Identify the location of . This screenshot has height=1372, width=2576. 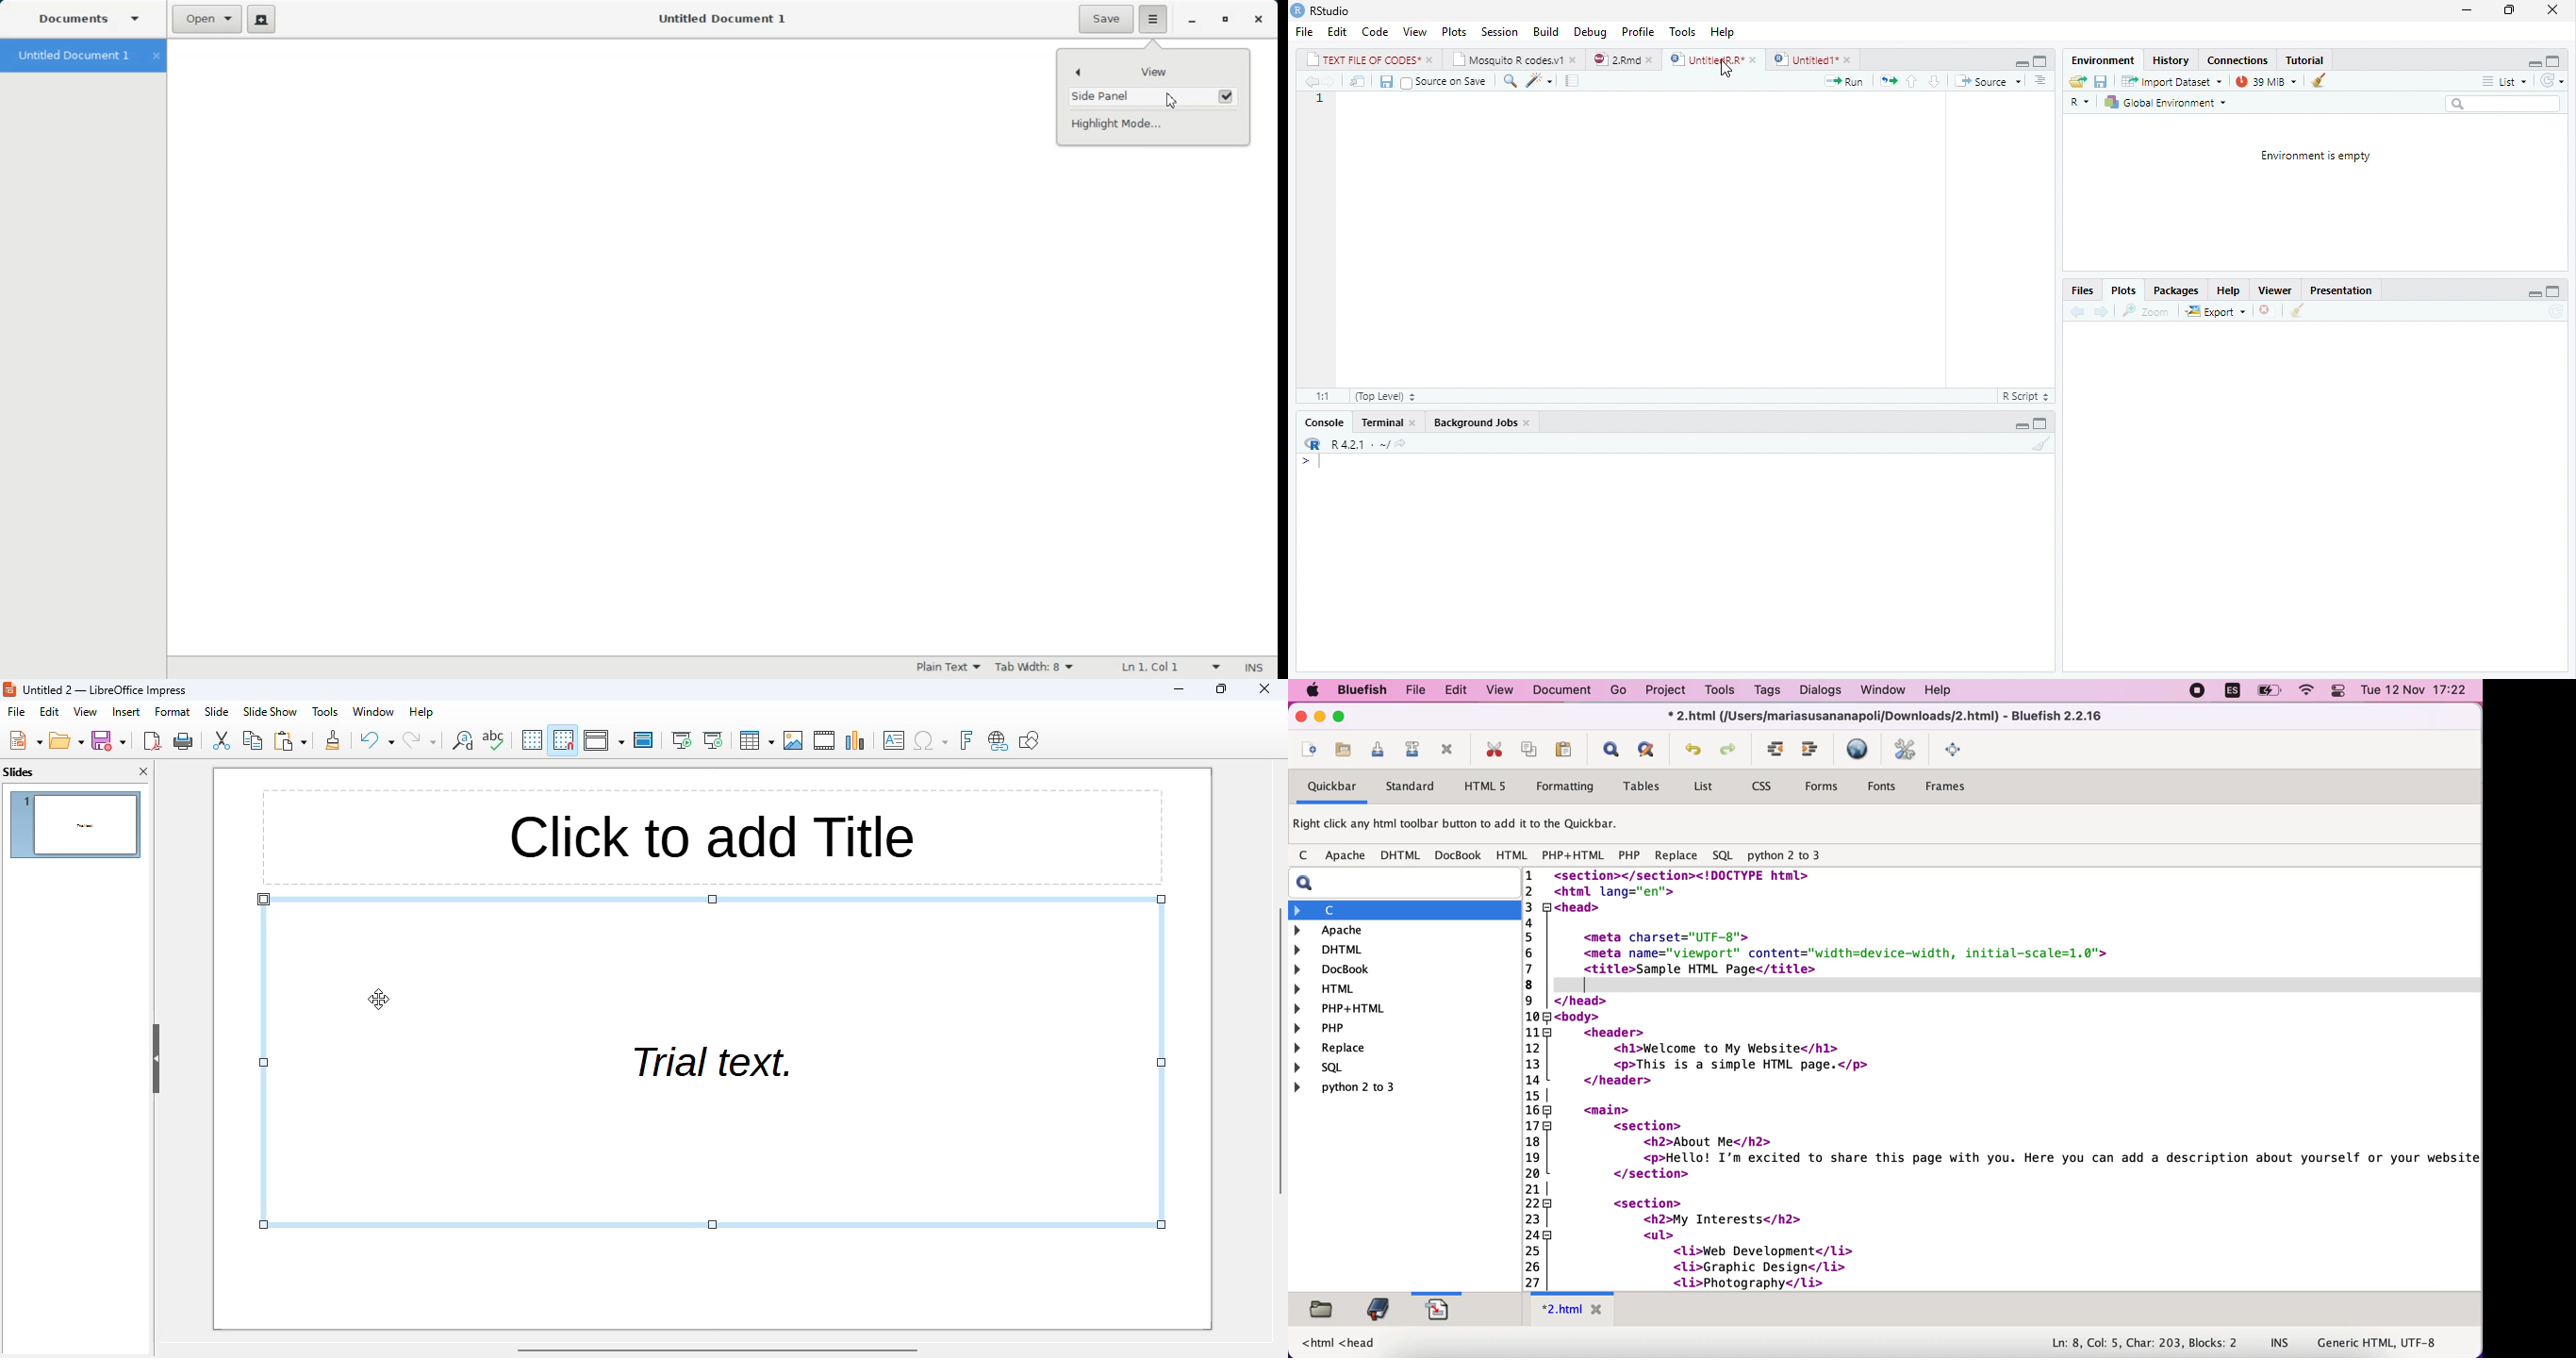
(1308, 856).